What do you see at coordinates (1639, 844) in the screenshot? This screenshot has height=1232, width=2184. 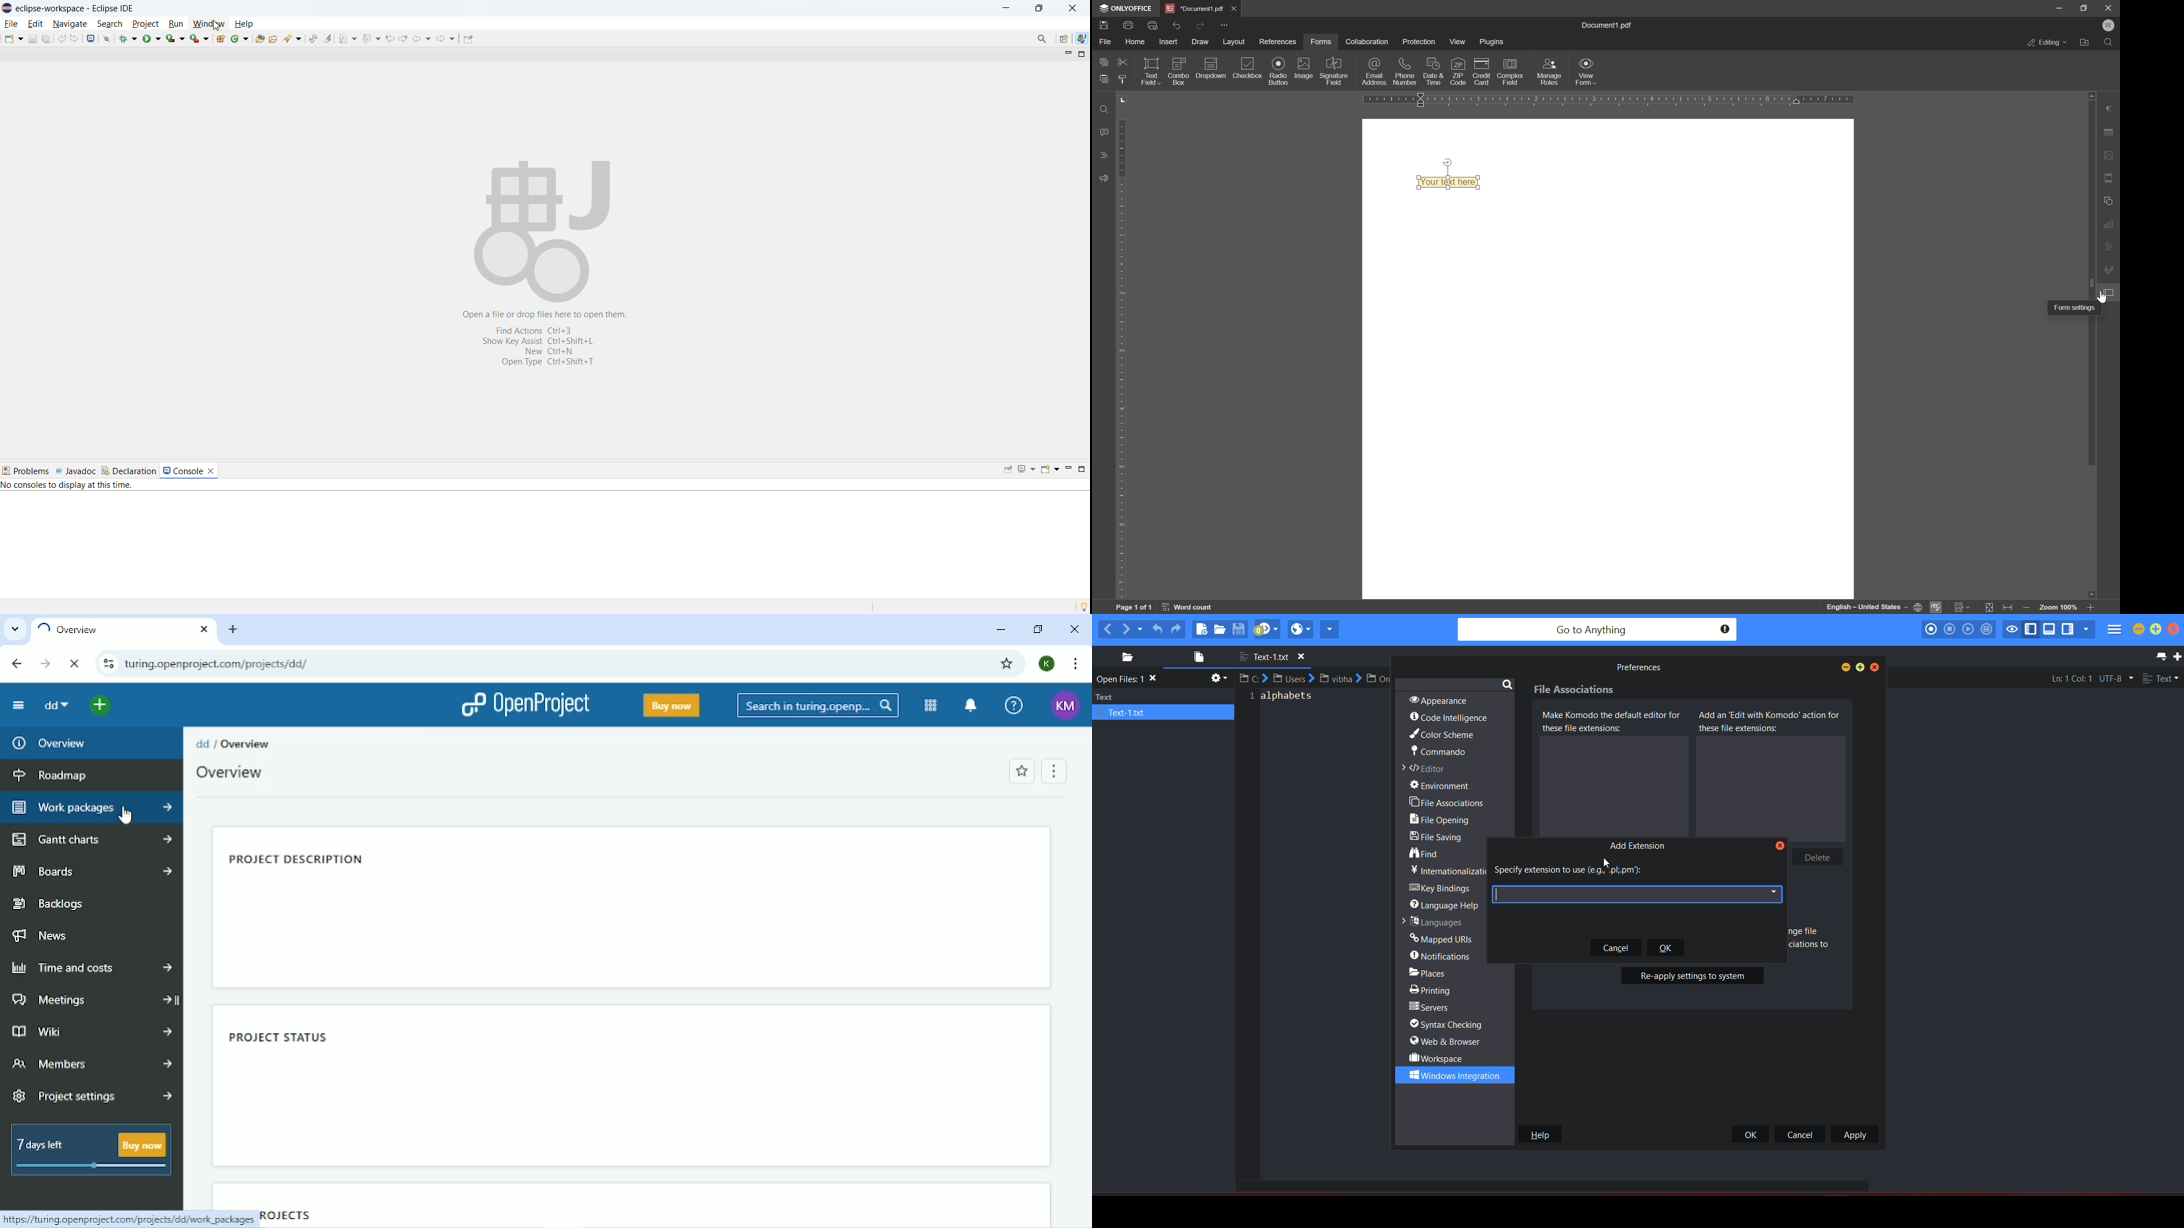 I see `add extension` at bounding box center [1639, 844].